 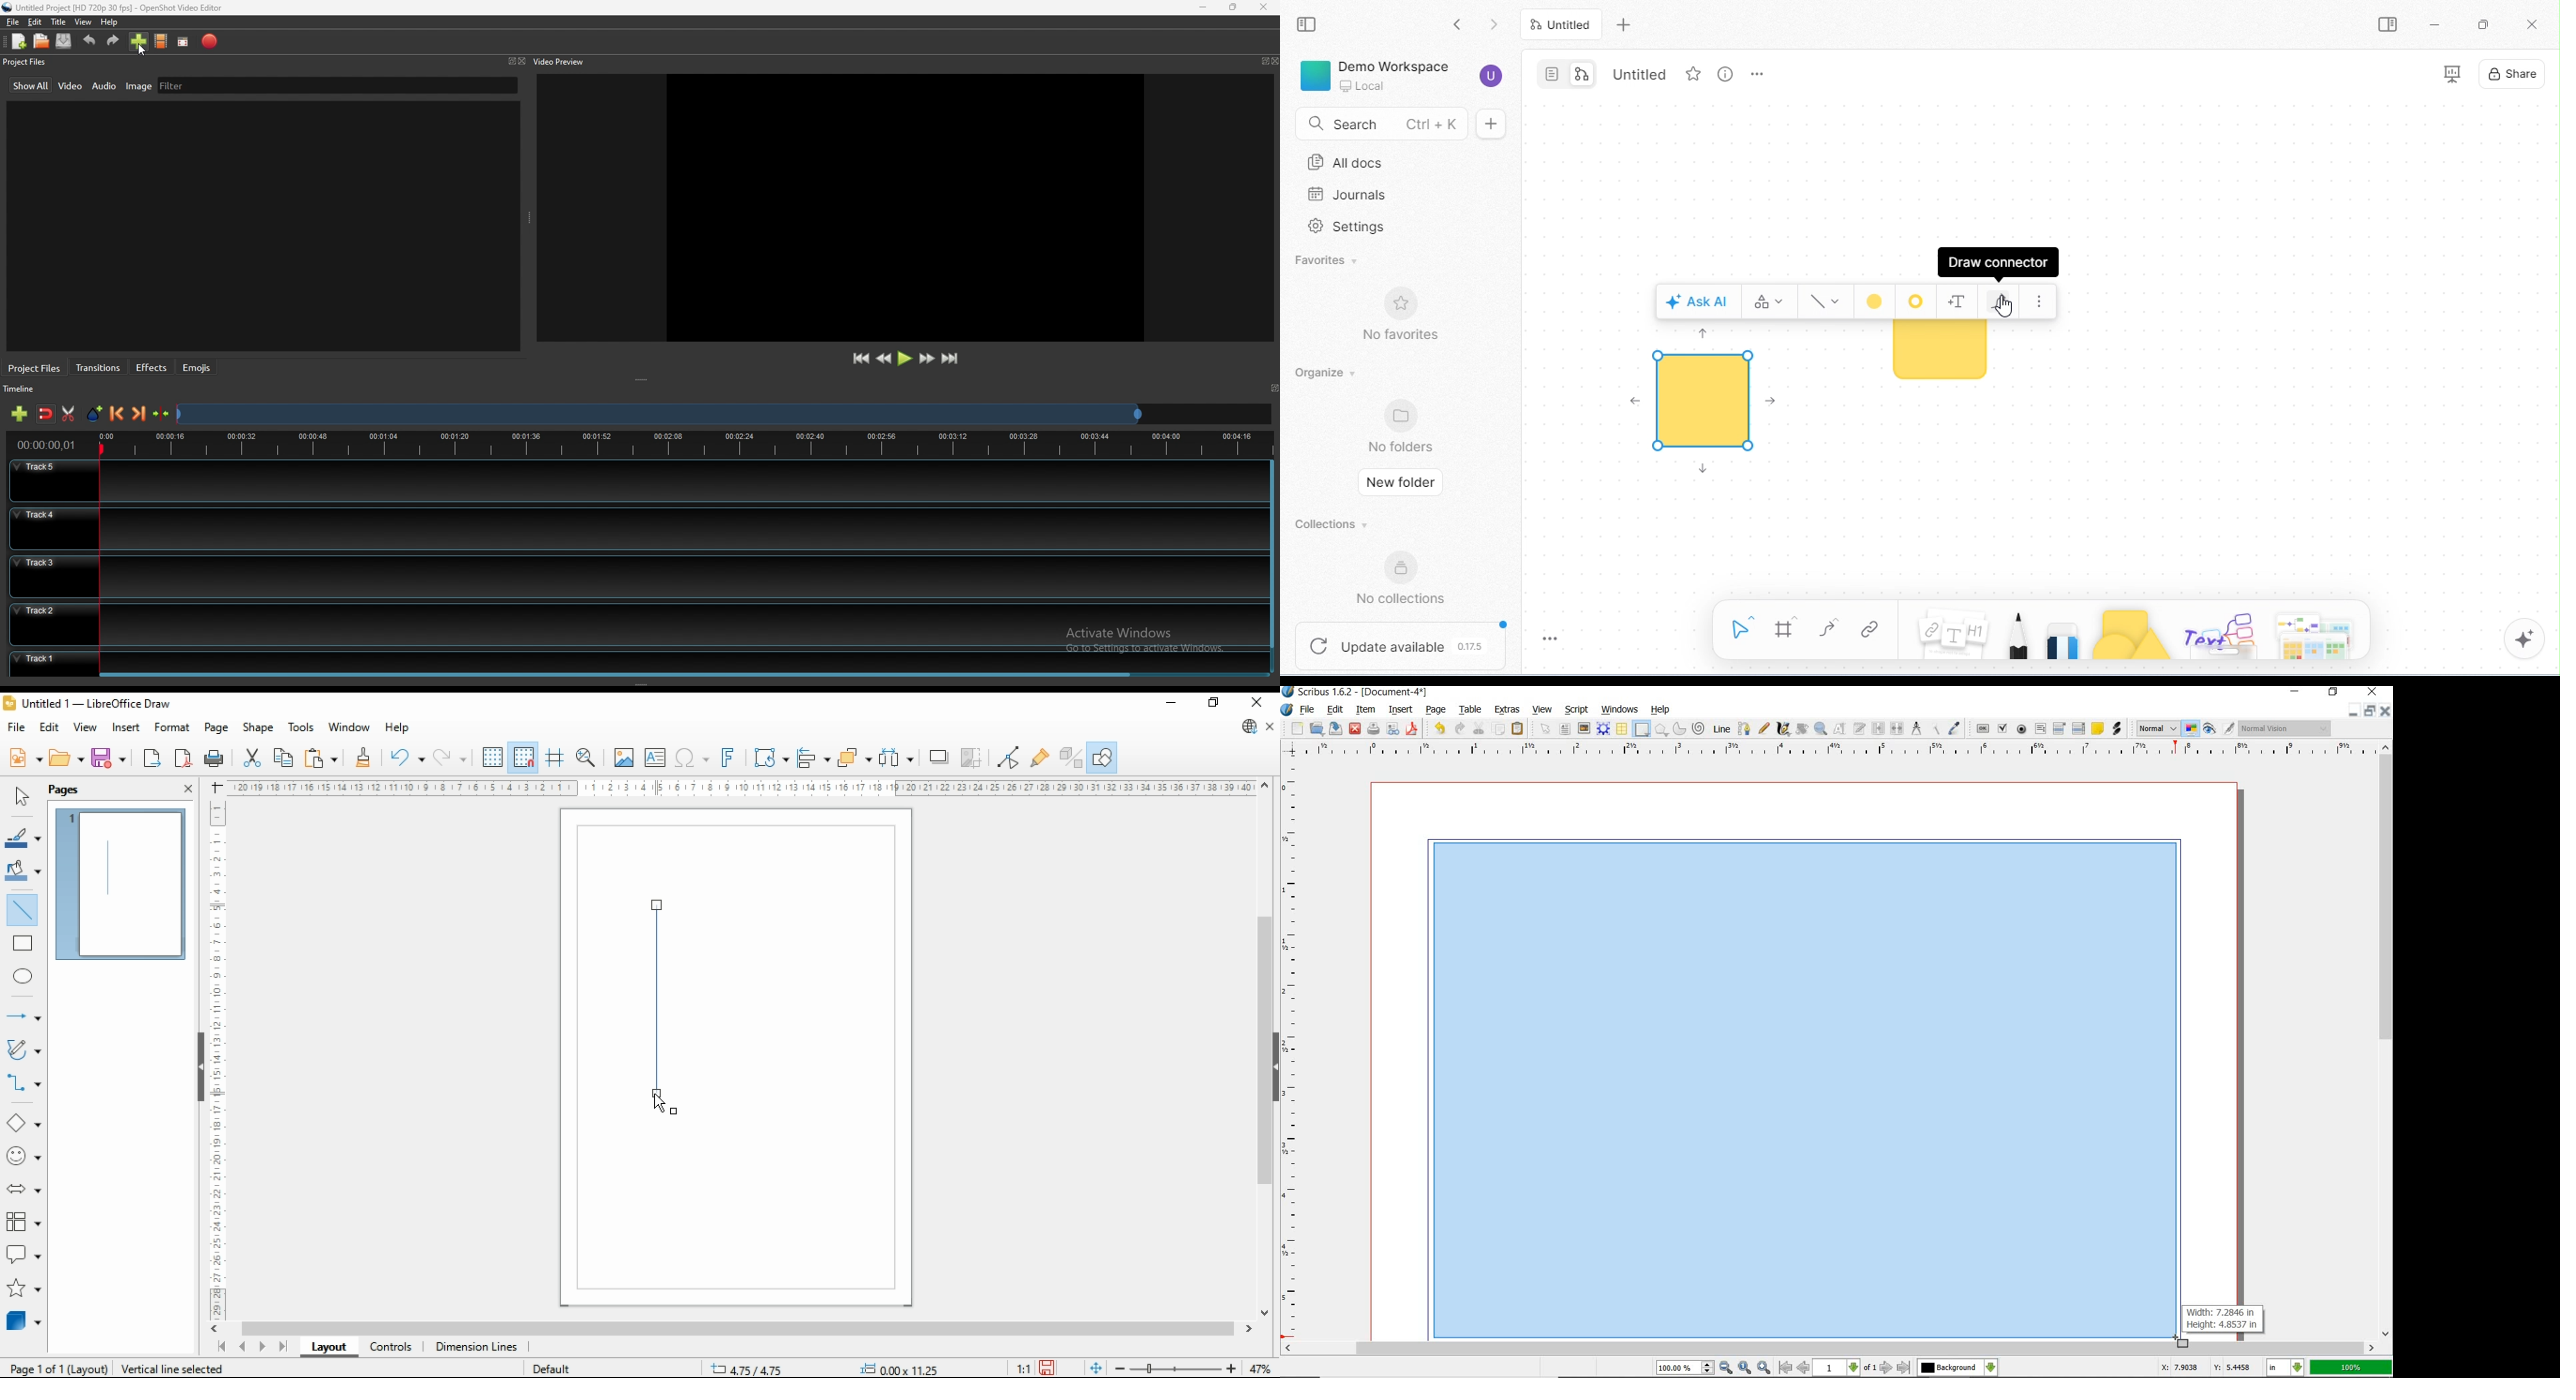 I want to click on item, so click(x=1365, y=709).